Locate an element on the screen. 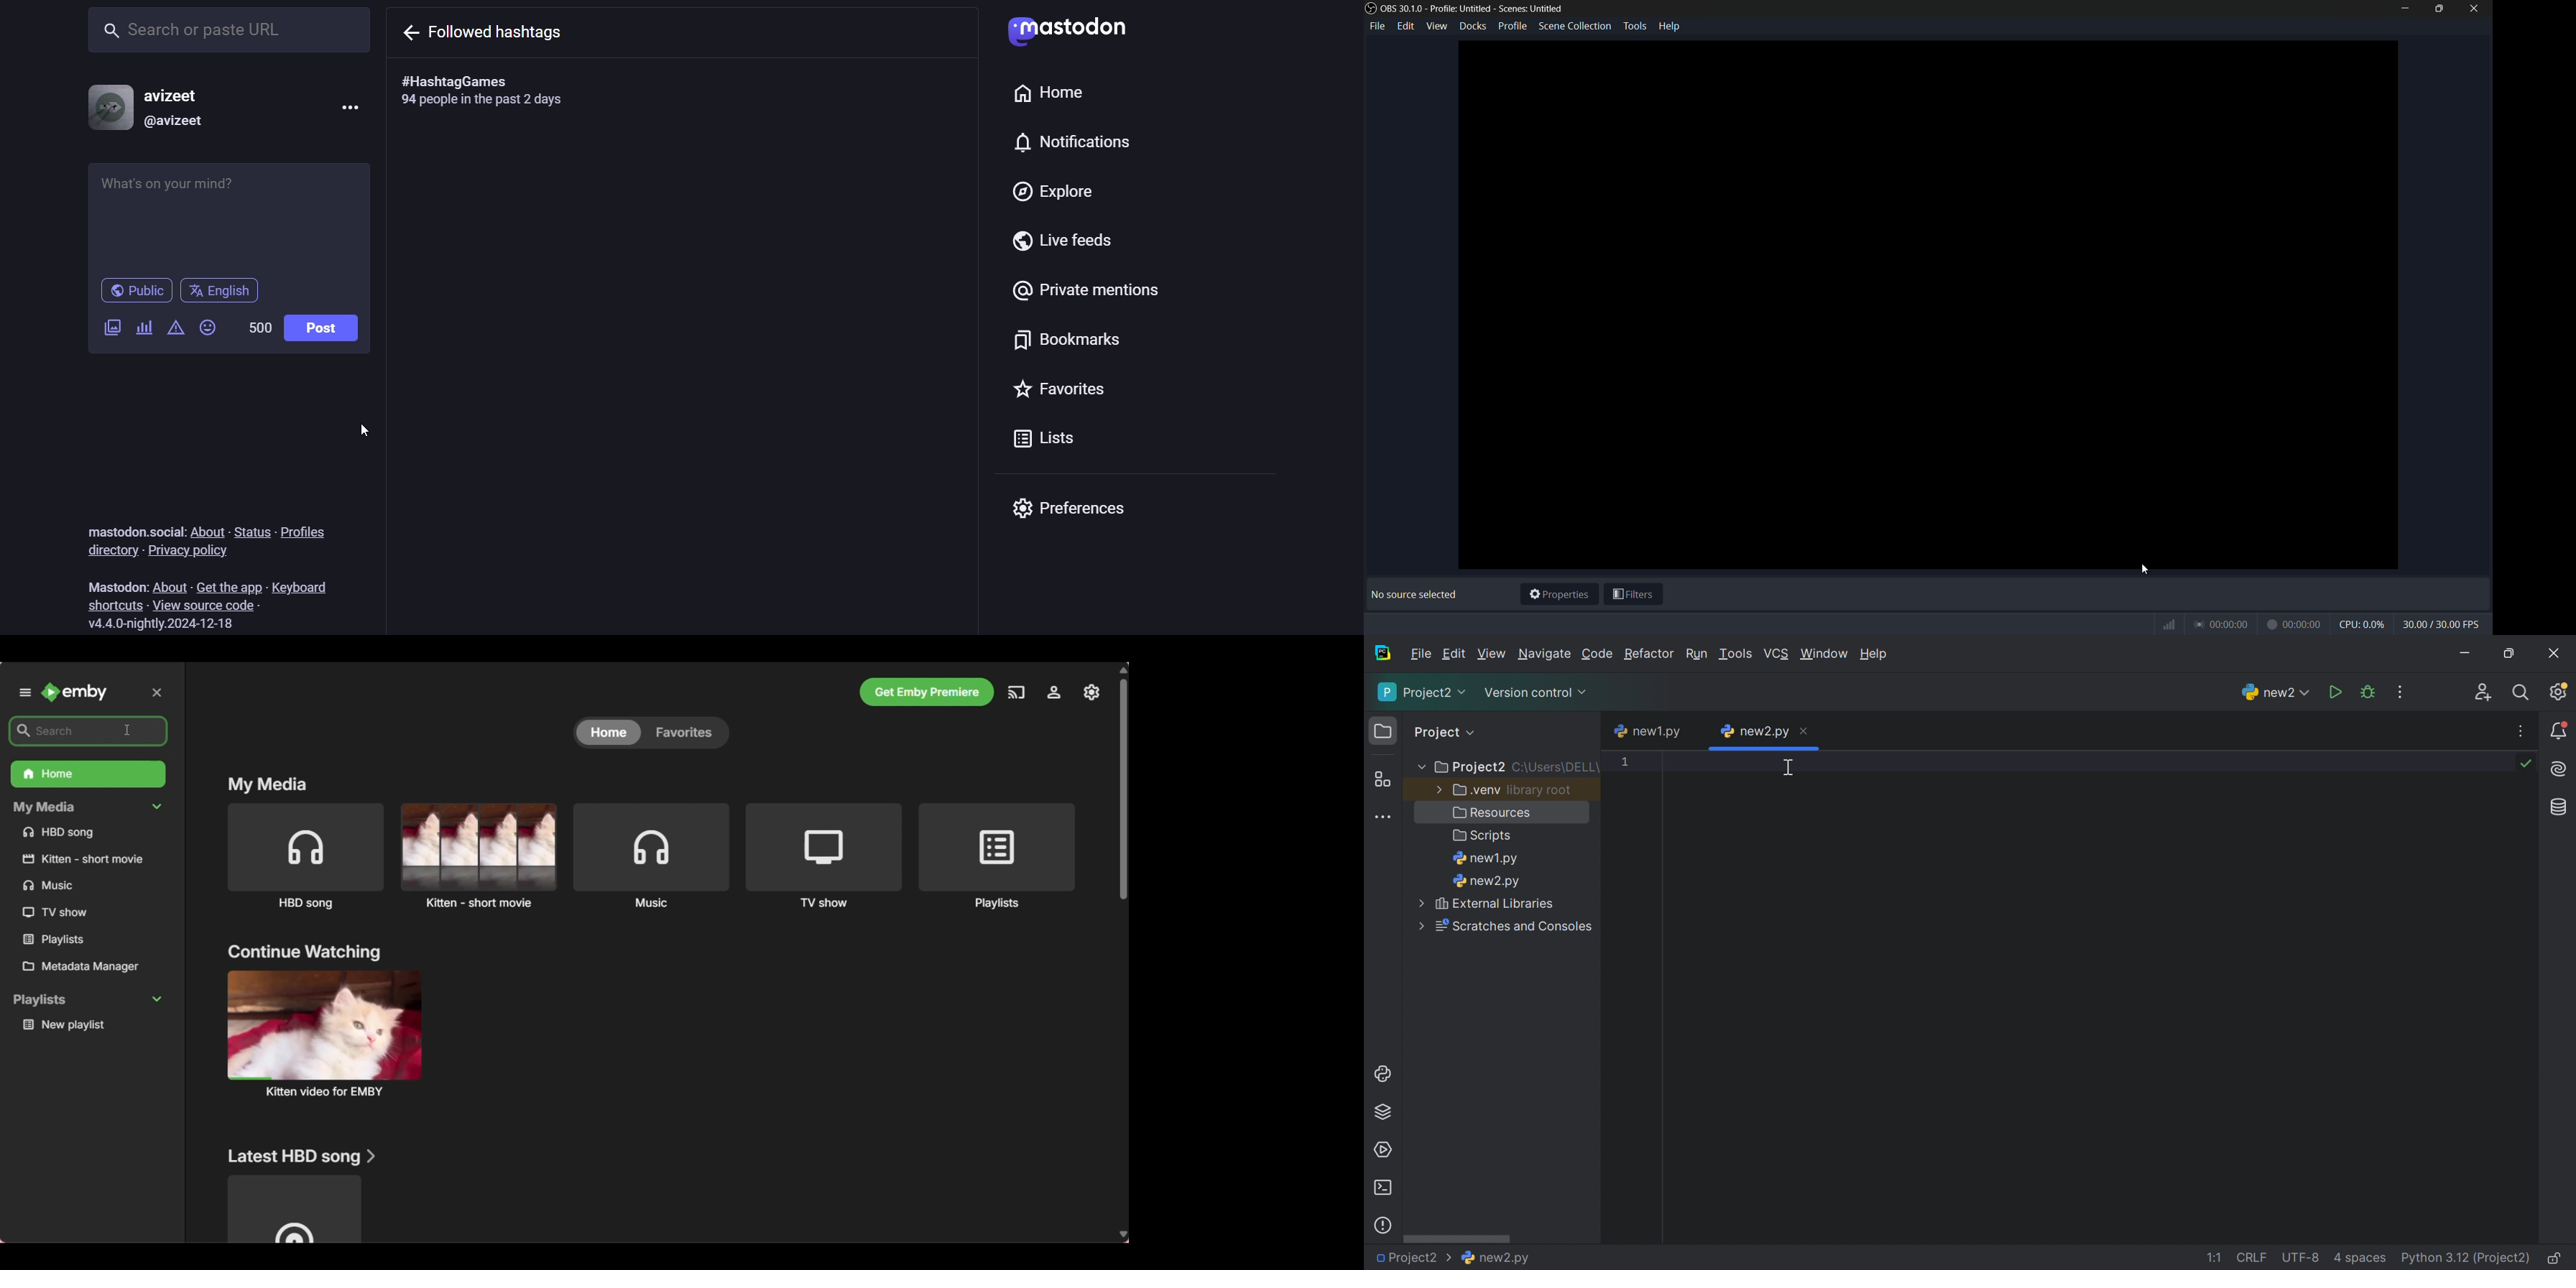 Image resolution: width=2576 pixels, height=1288 pixels. minimize is located at coordinates (2405, 8).